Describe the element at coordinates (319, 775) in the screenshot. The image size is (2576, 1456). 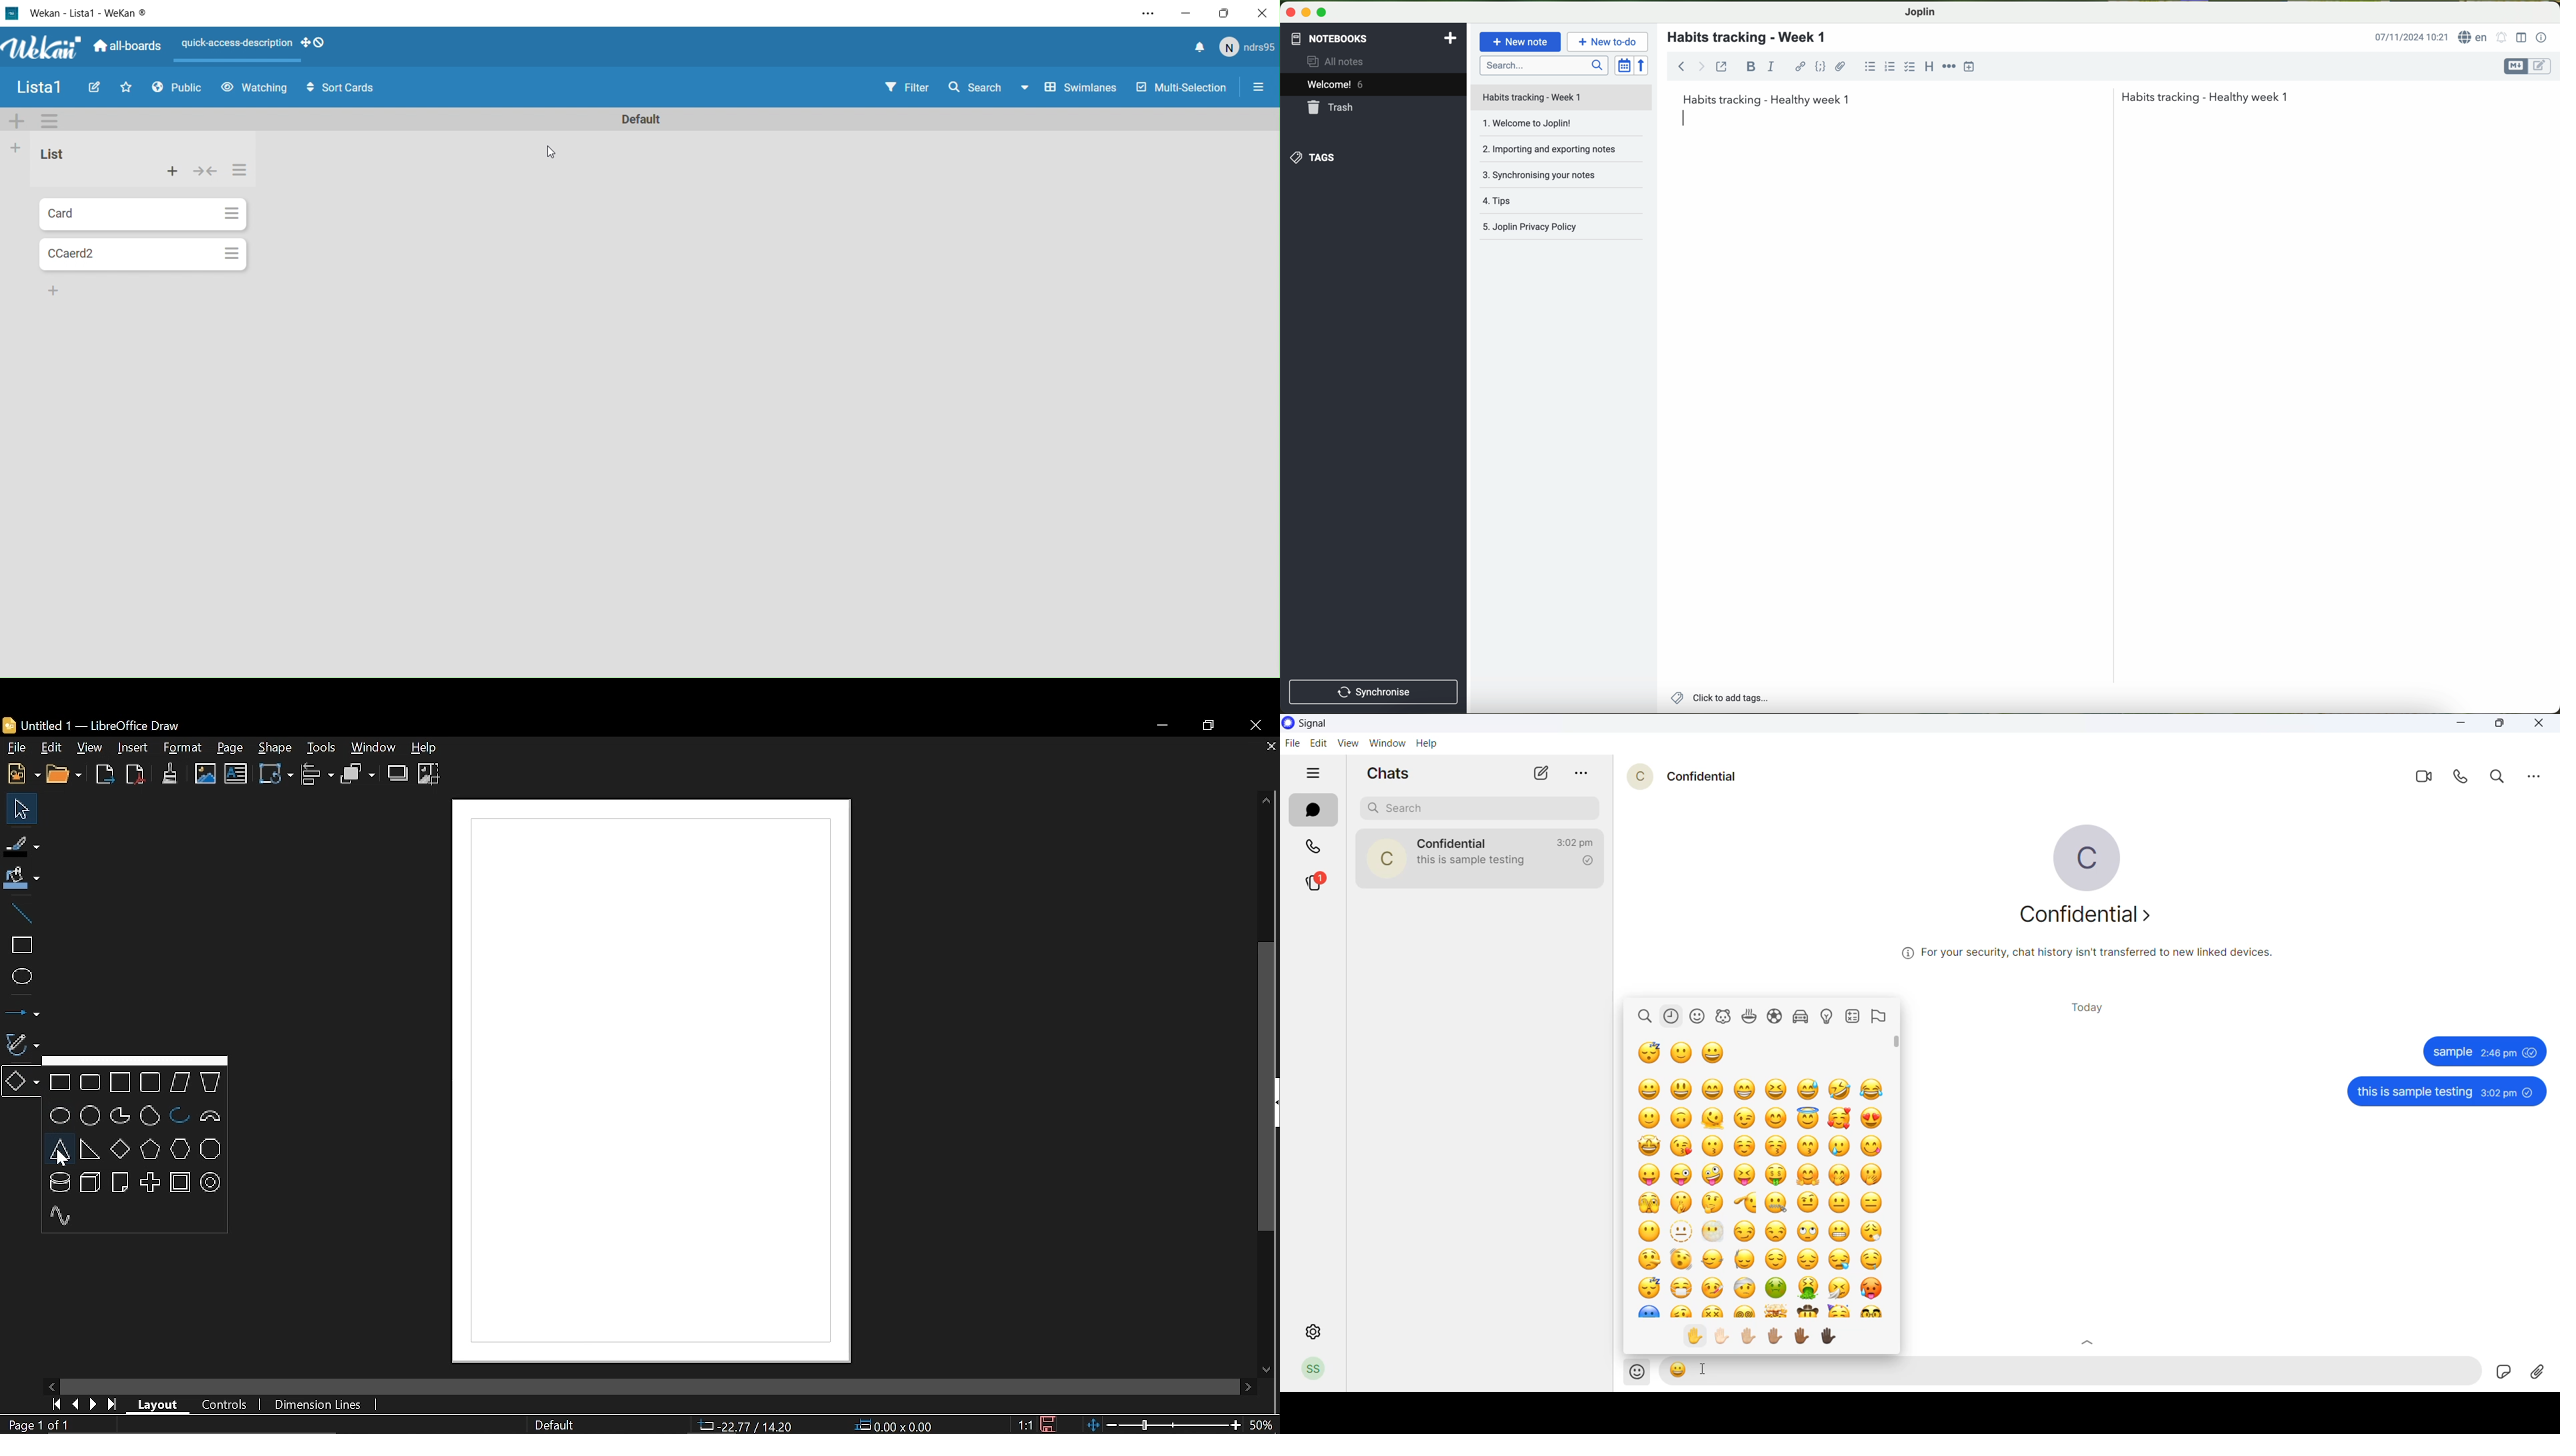
I see `Align` at that location.